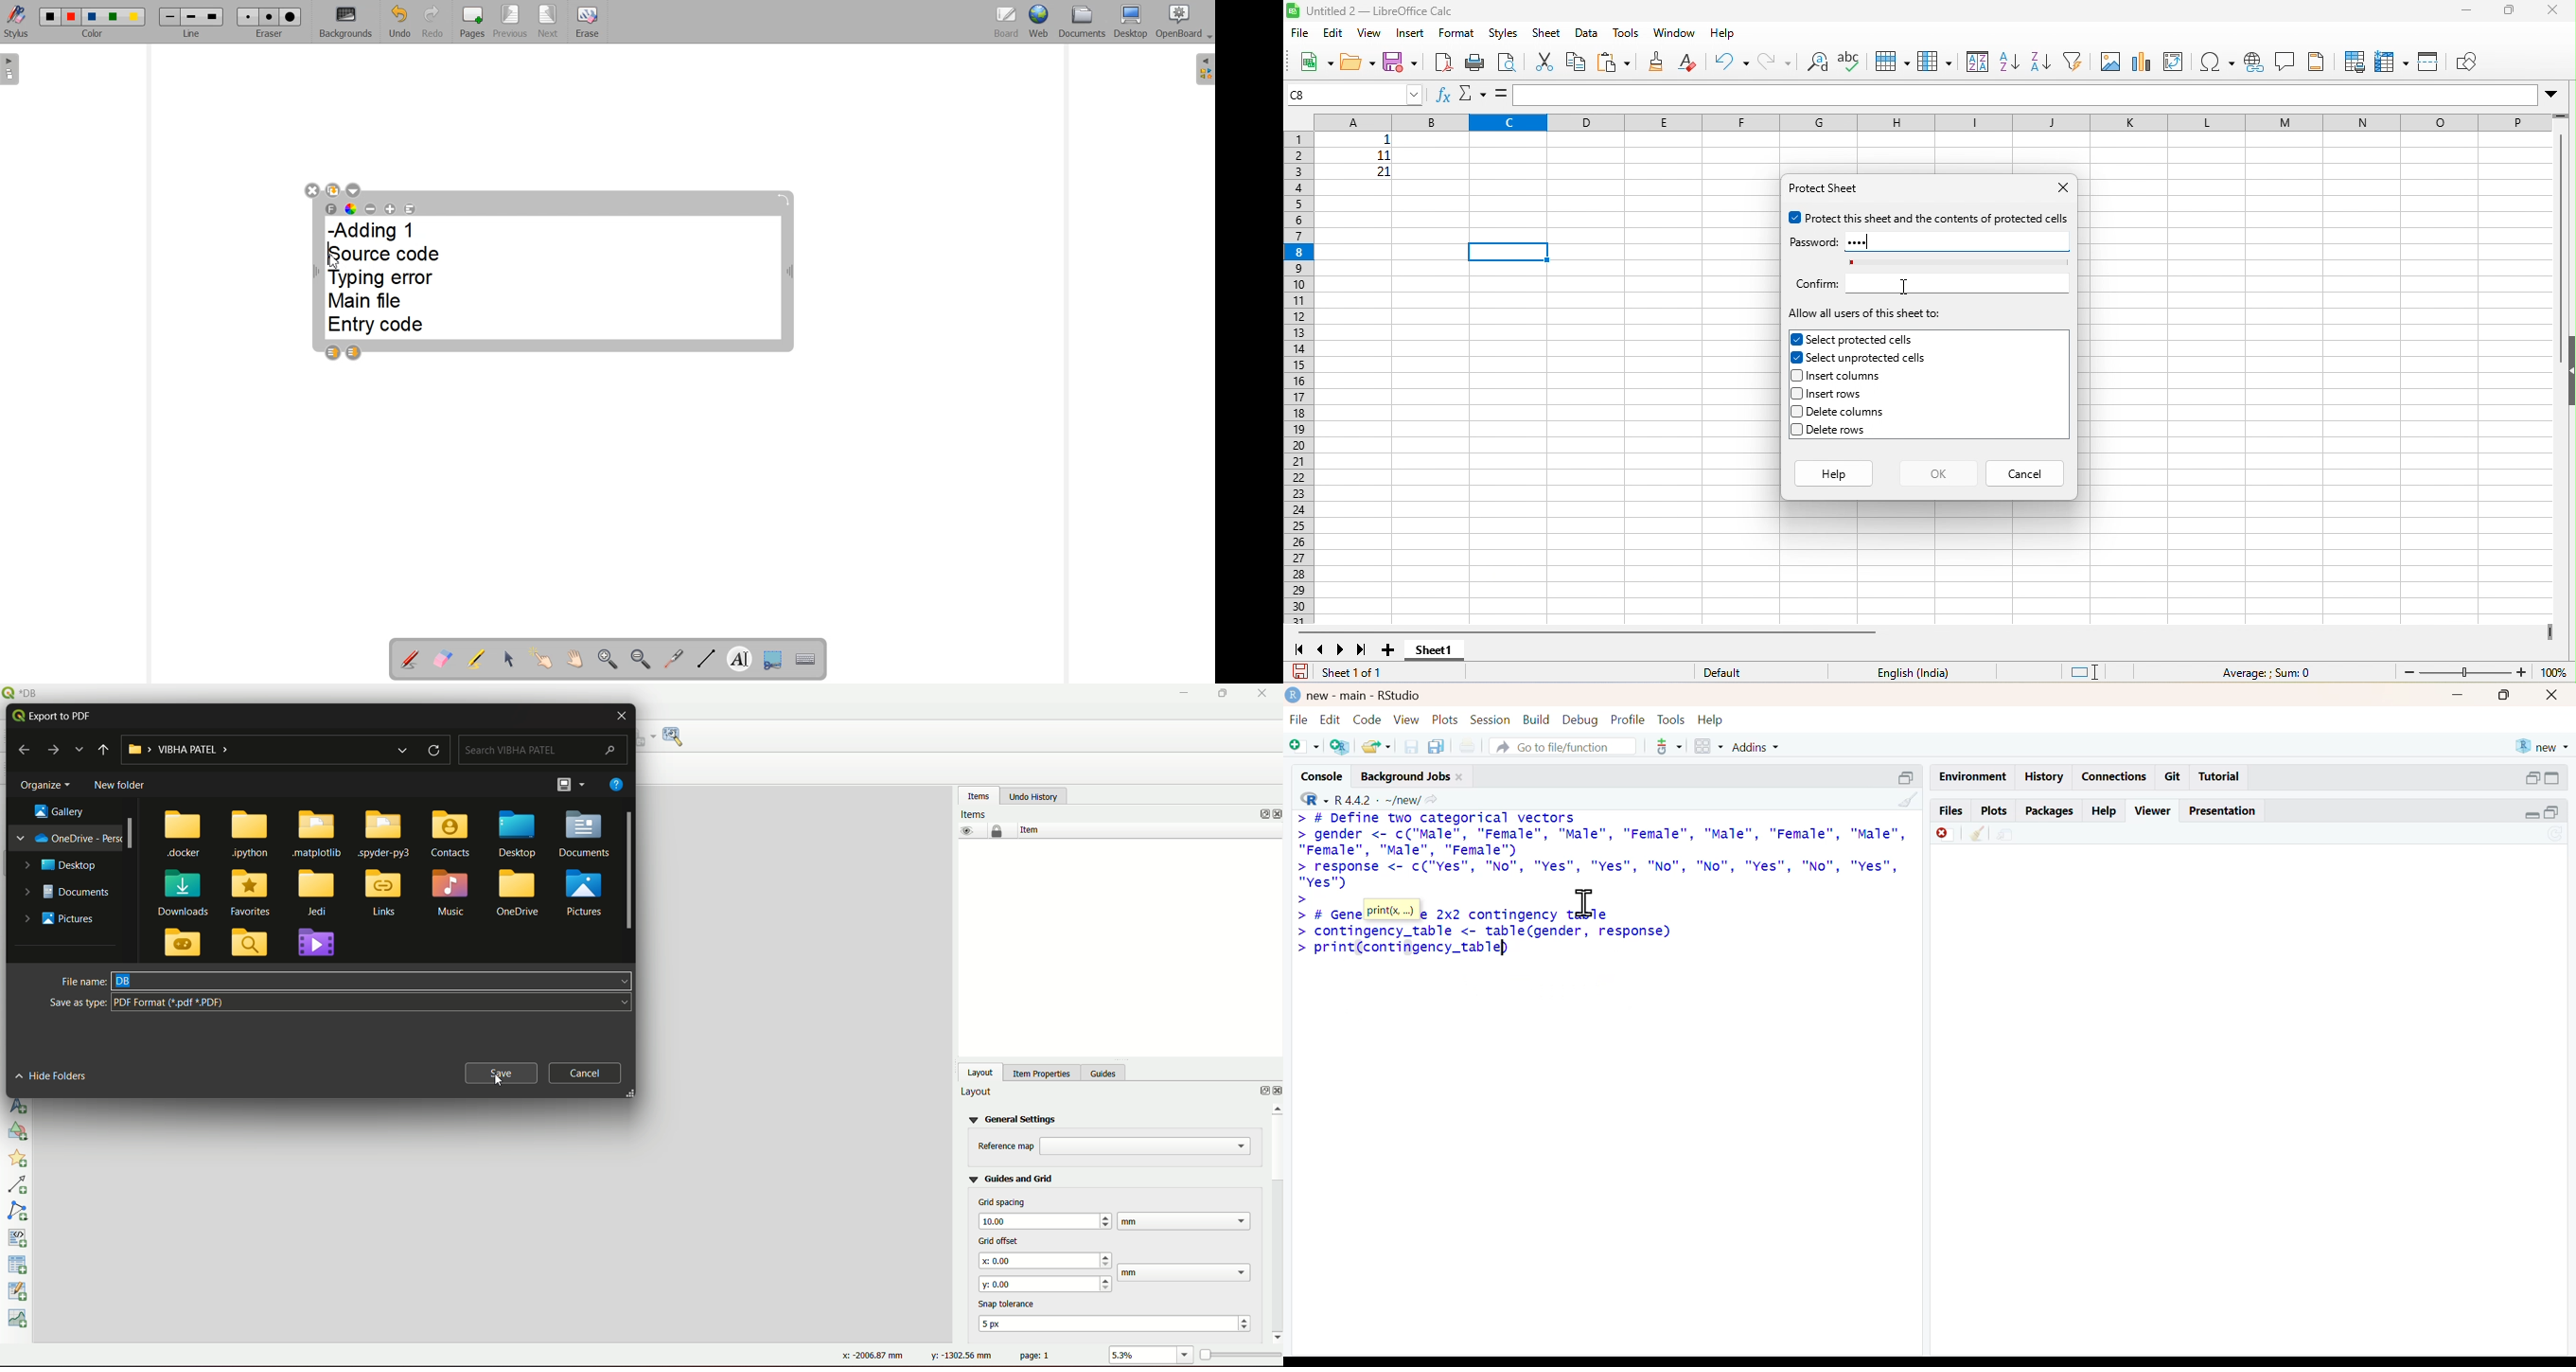  I want to click on protect sheet, so click(1830, 190).